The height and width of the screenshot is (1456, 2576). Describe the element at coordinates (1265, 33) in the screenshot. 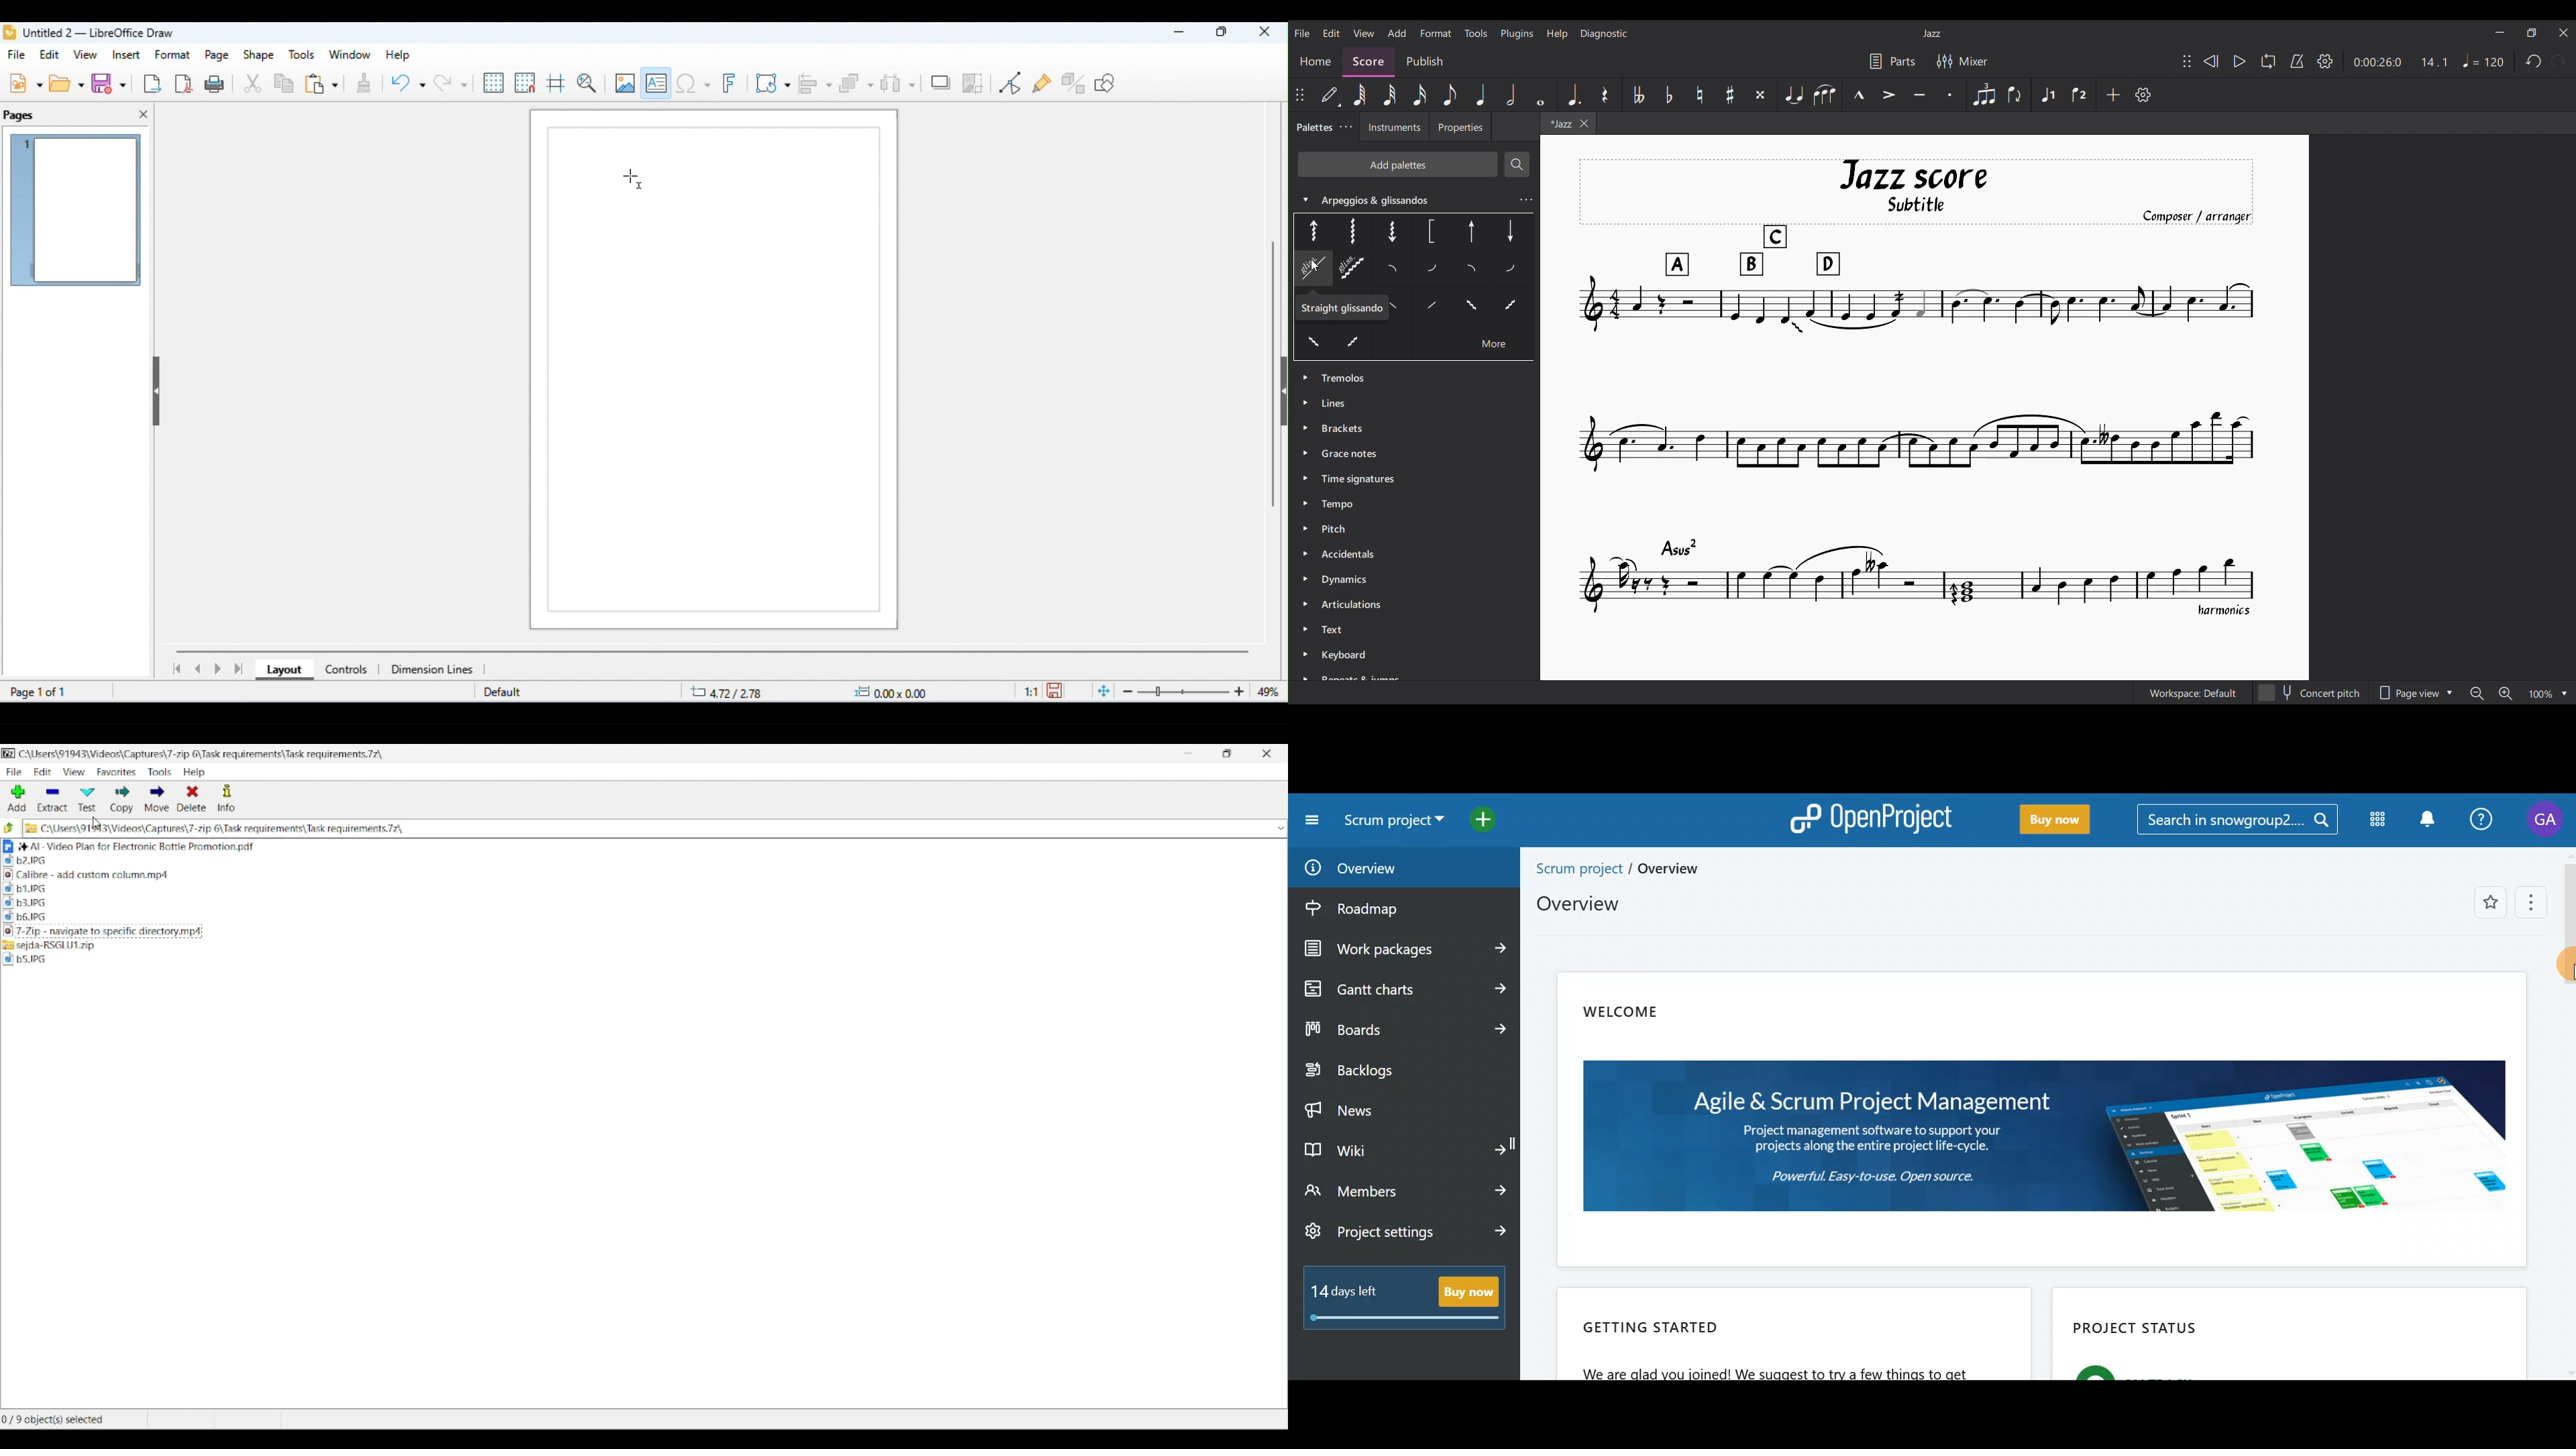

I see `close` at that location.